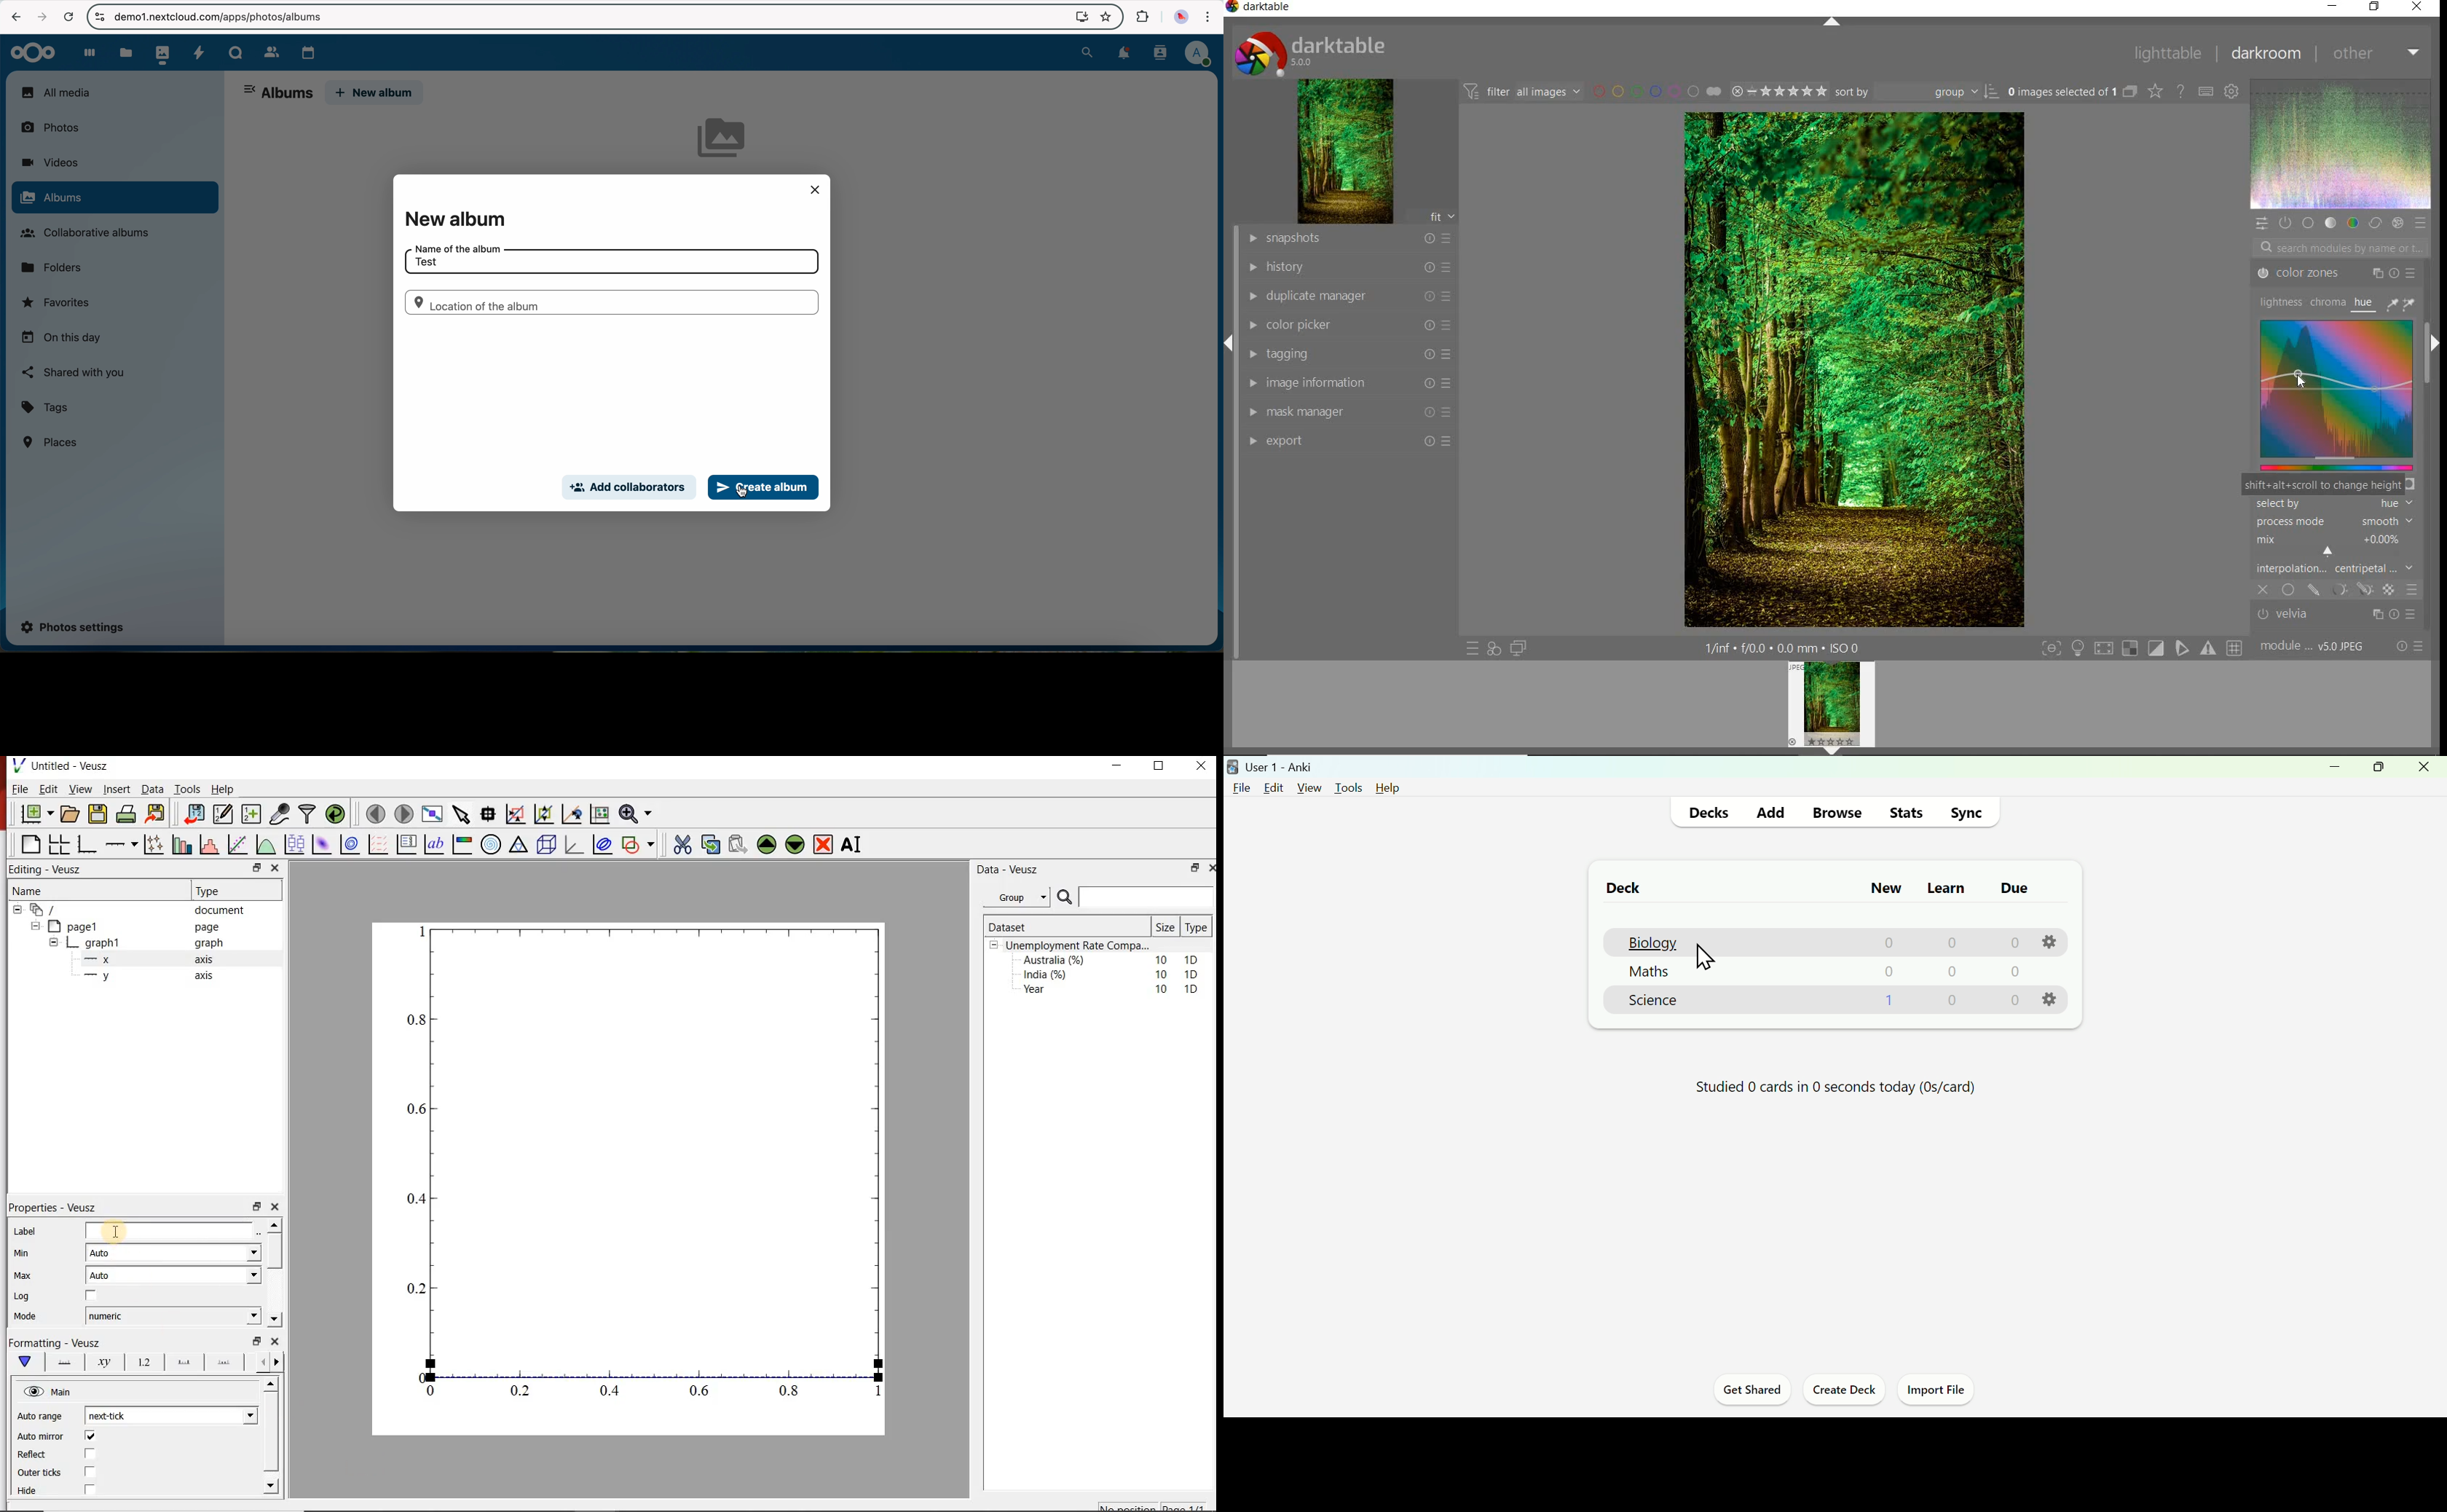  What do you see at coordinates (1348, 295) in the screenshot?
I see `DUPLICATE MANAGER` at bounding box center [1348, 295].